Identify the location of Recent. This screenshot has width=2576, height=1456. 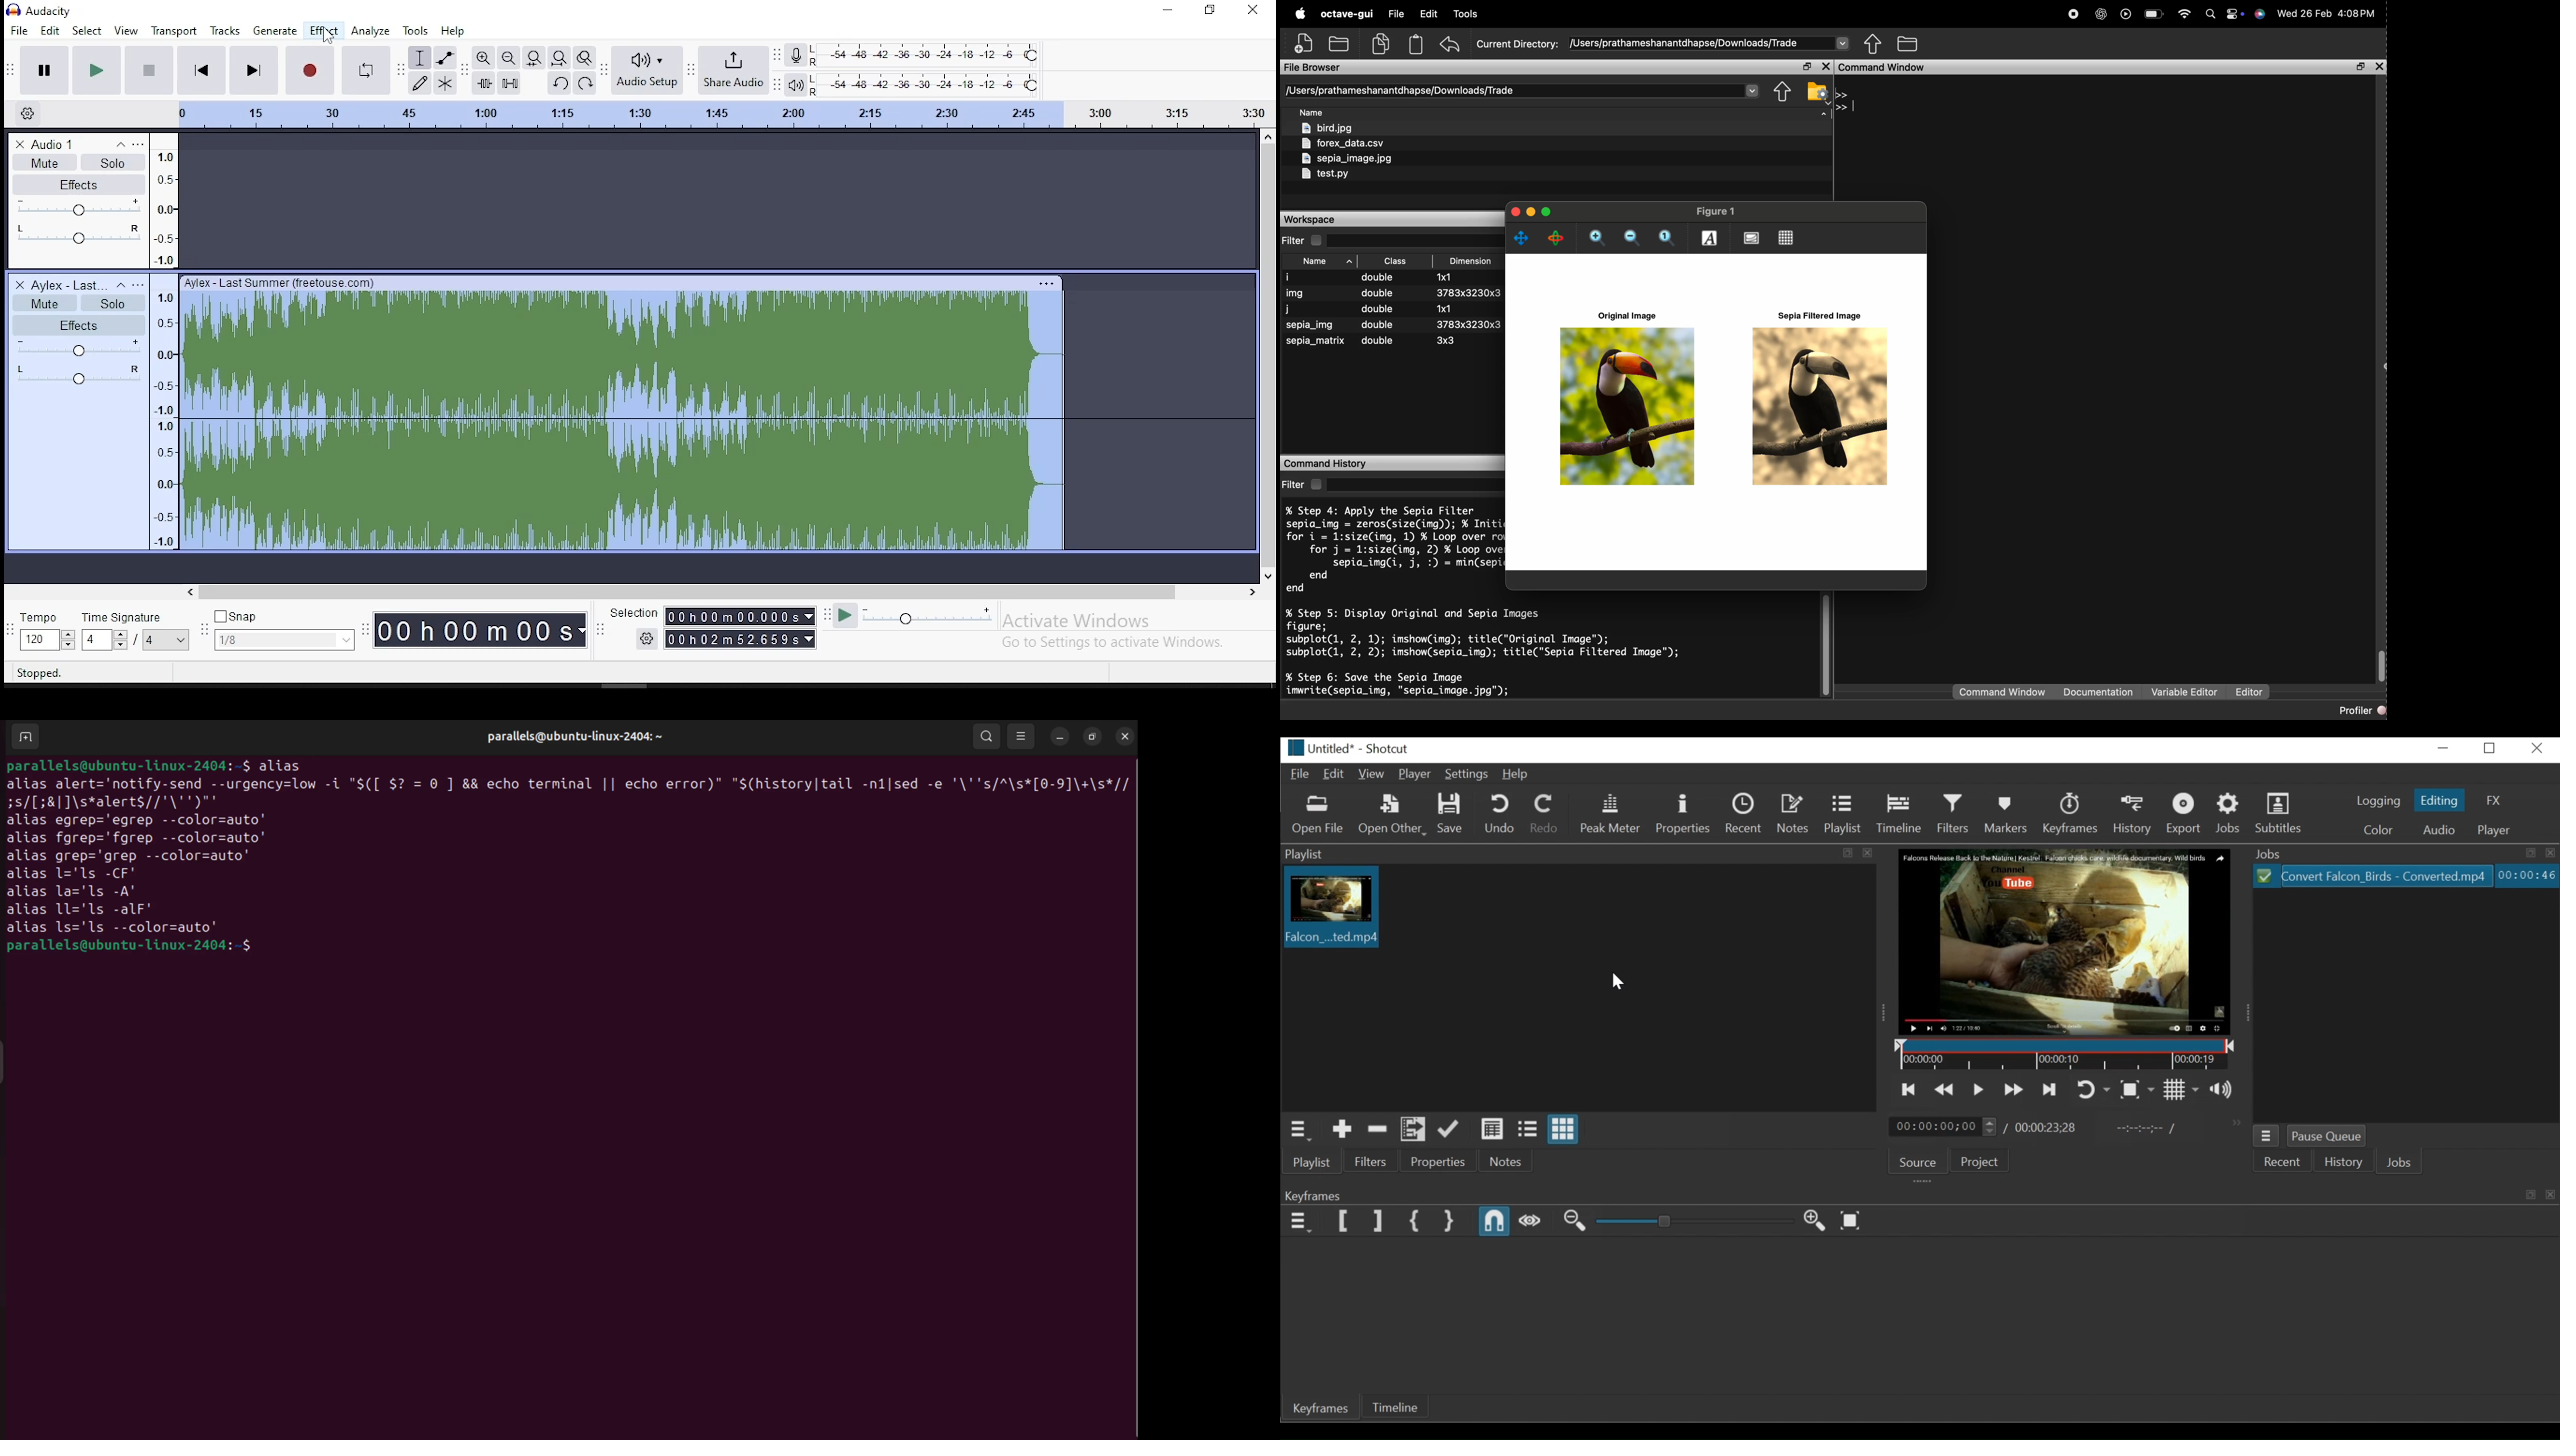
(2283, 1160).